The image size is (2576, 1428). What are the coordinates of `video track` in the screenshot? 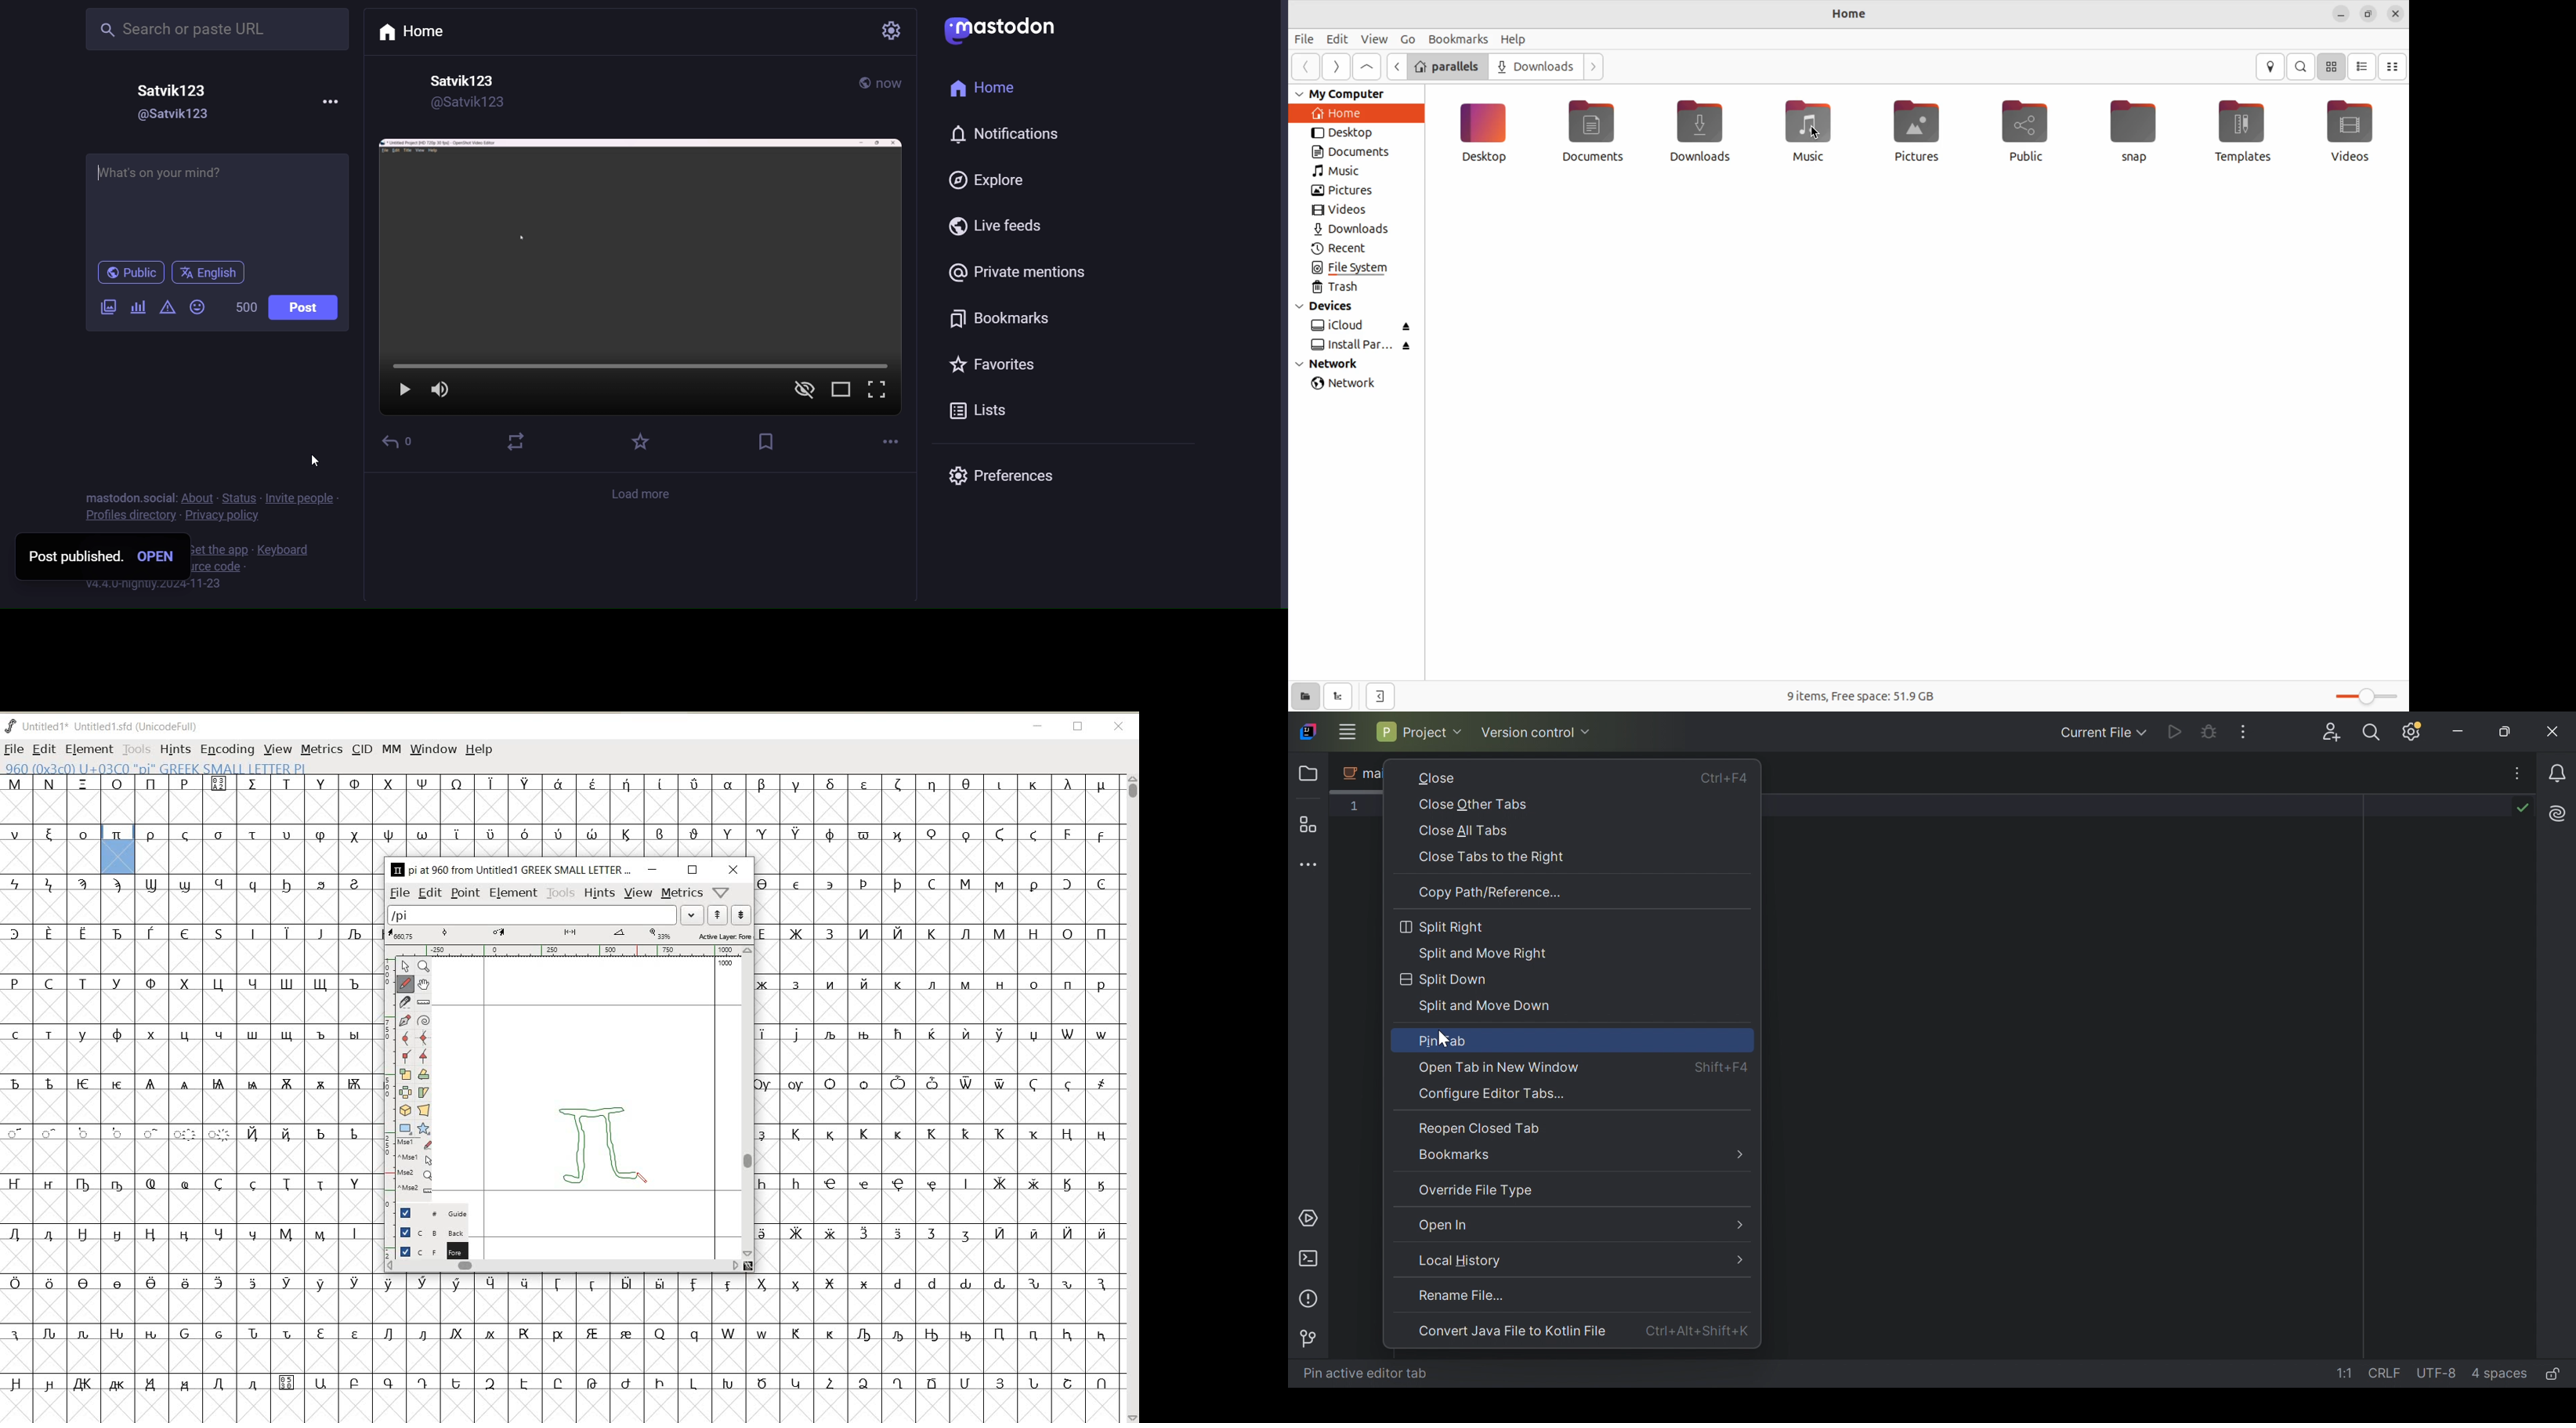 It's located at (651, 368).